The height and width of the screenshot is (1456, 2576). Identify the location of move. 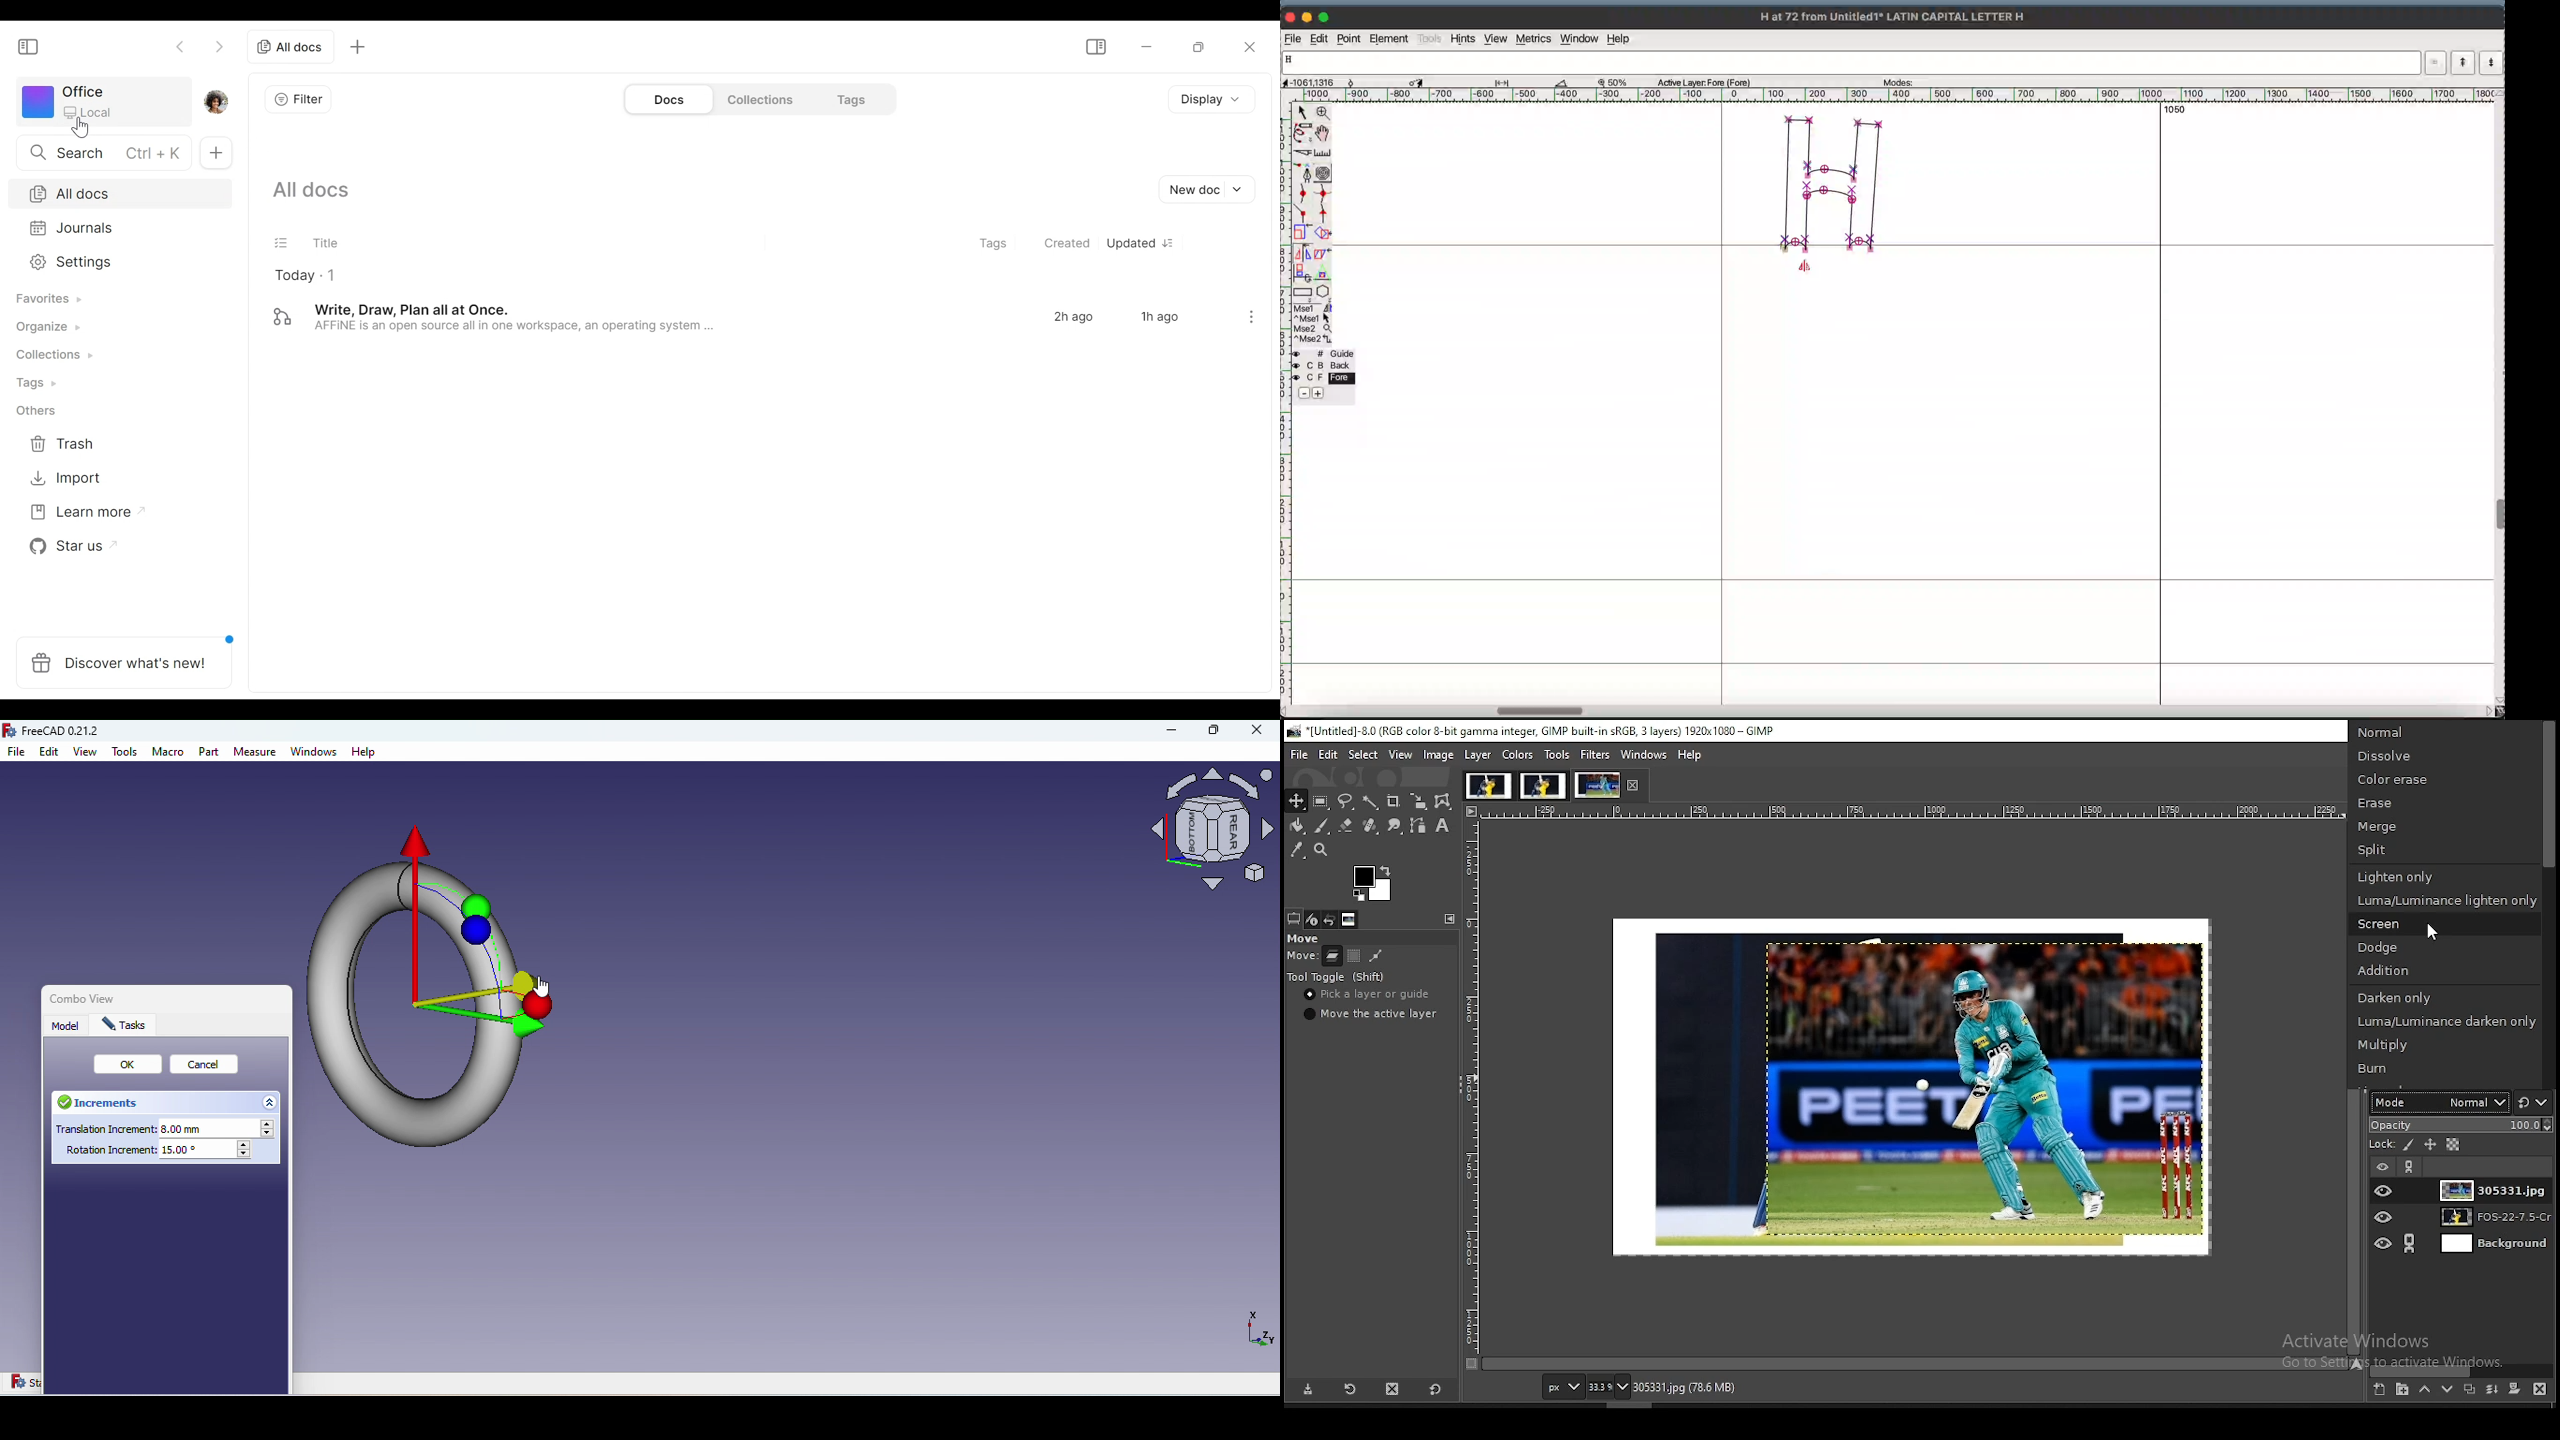
(1305, 939).